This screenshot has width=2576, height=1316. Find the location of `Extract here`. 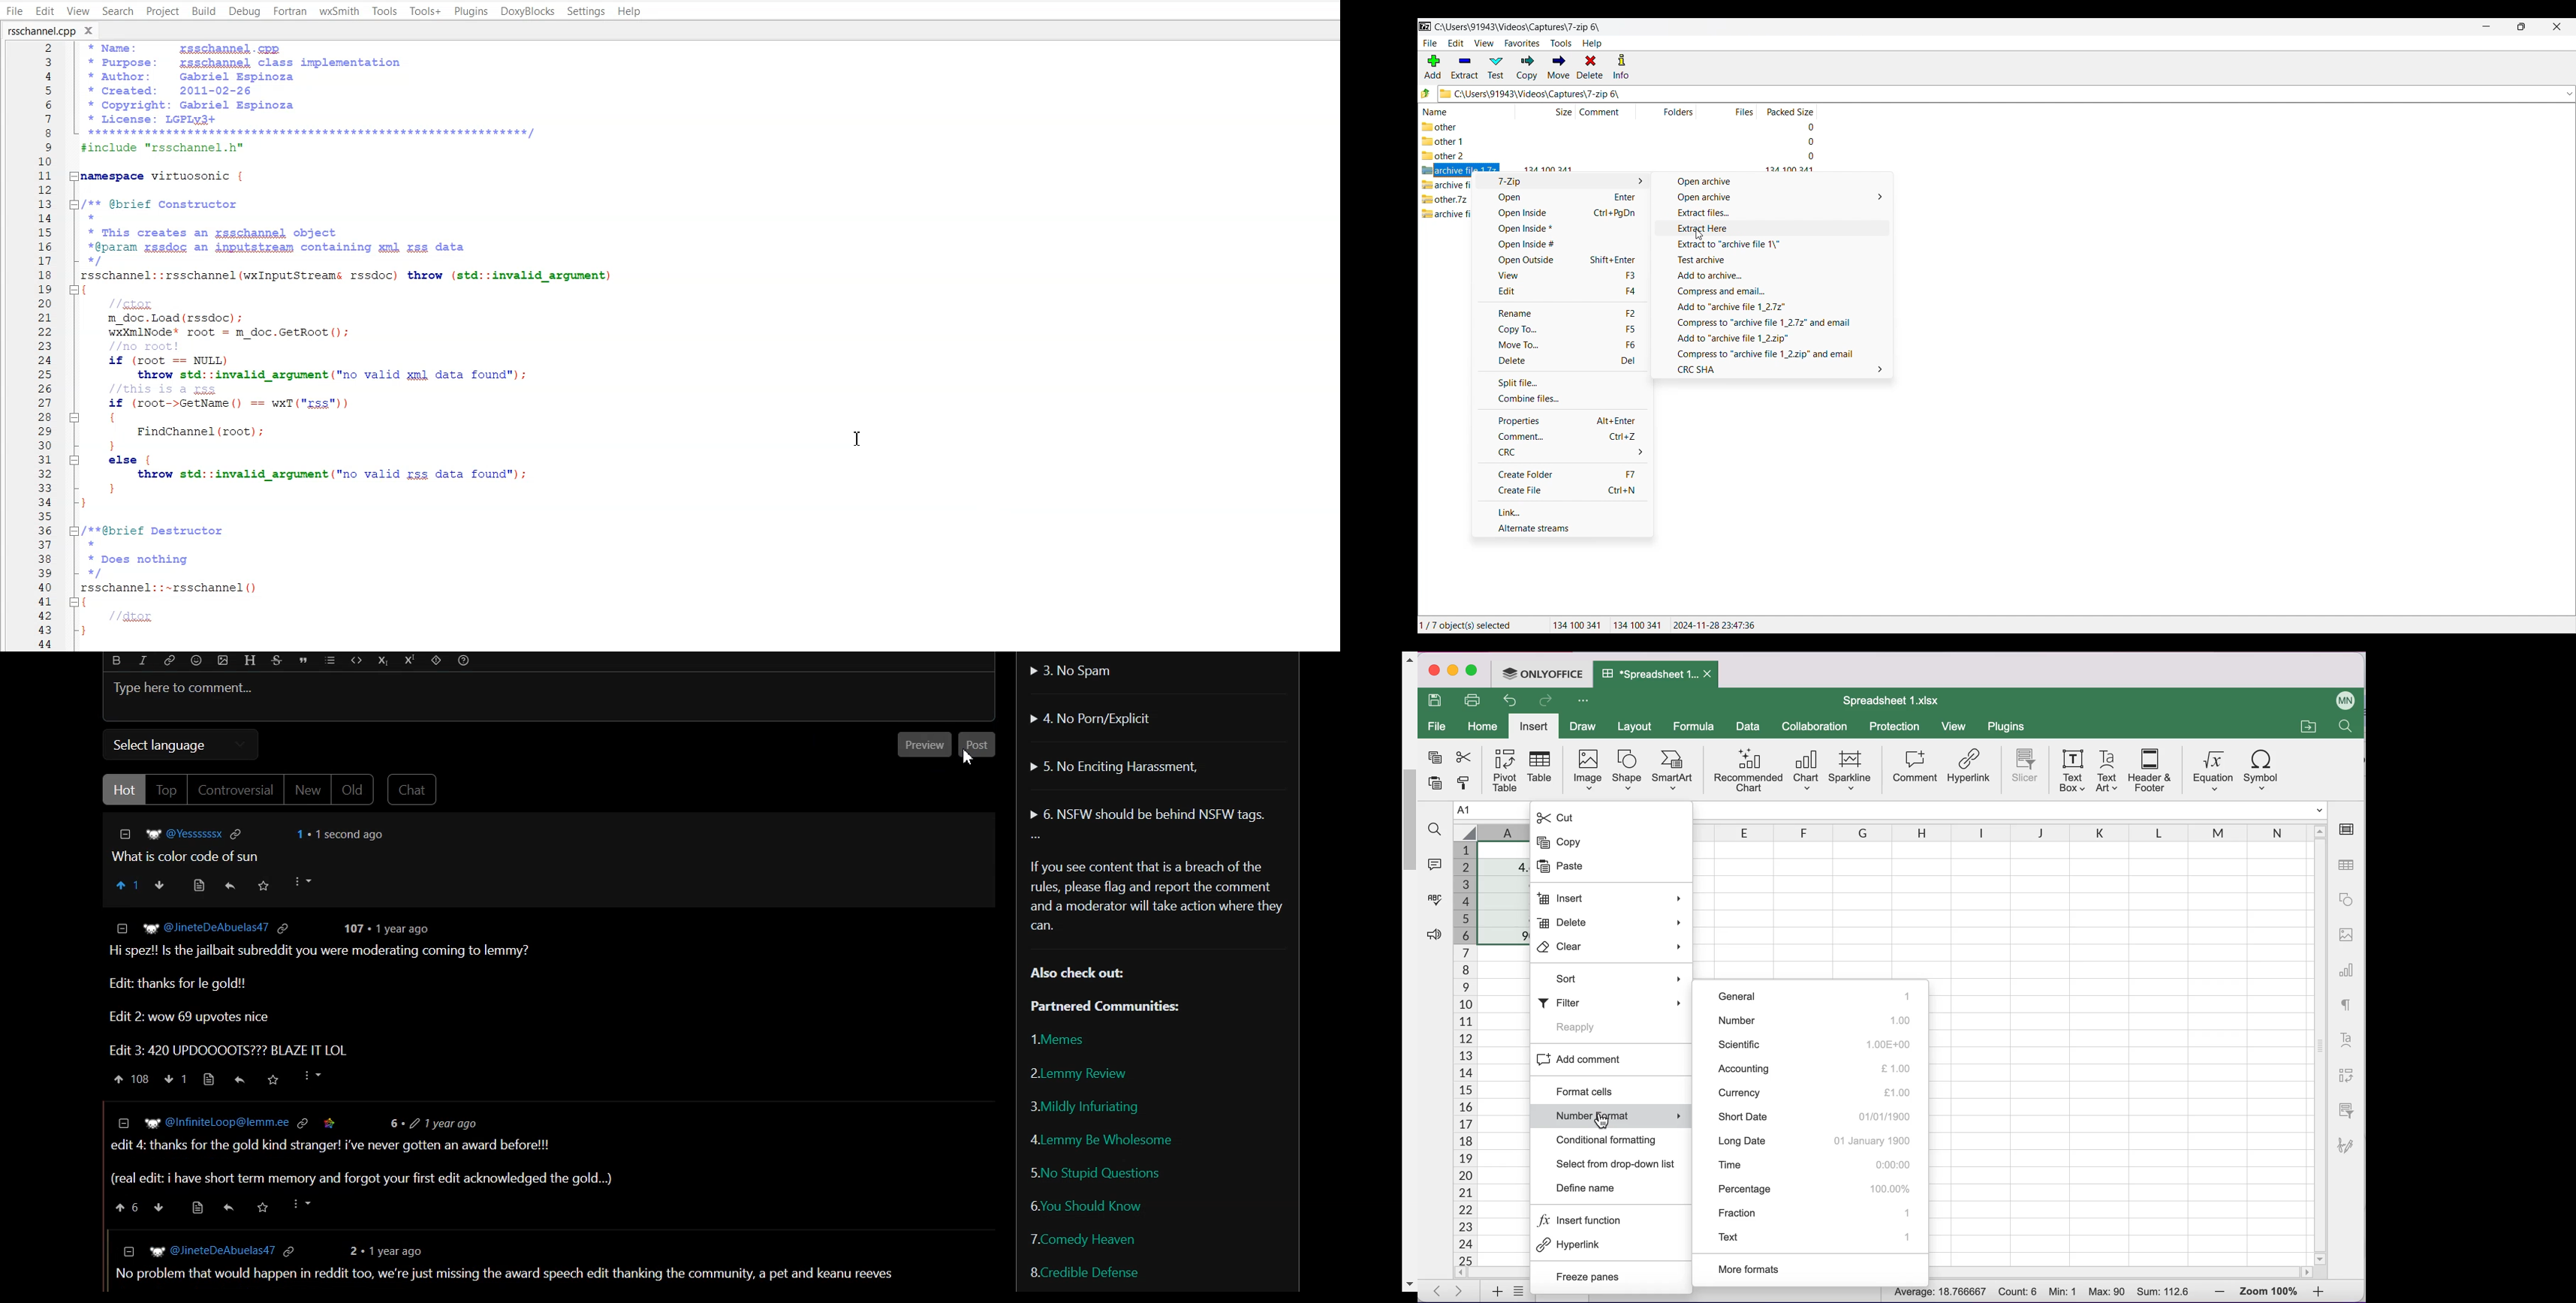

Extract here is located at coordinates (1773, 228).